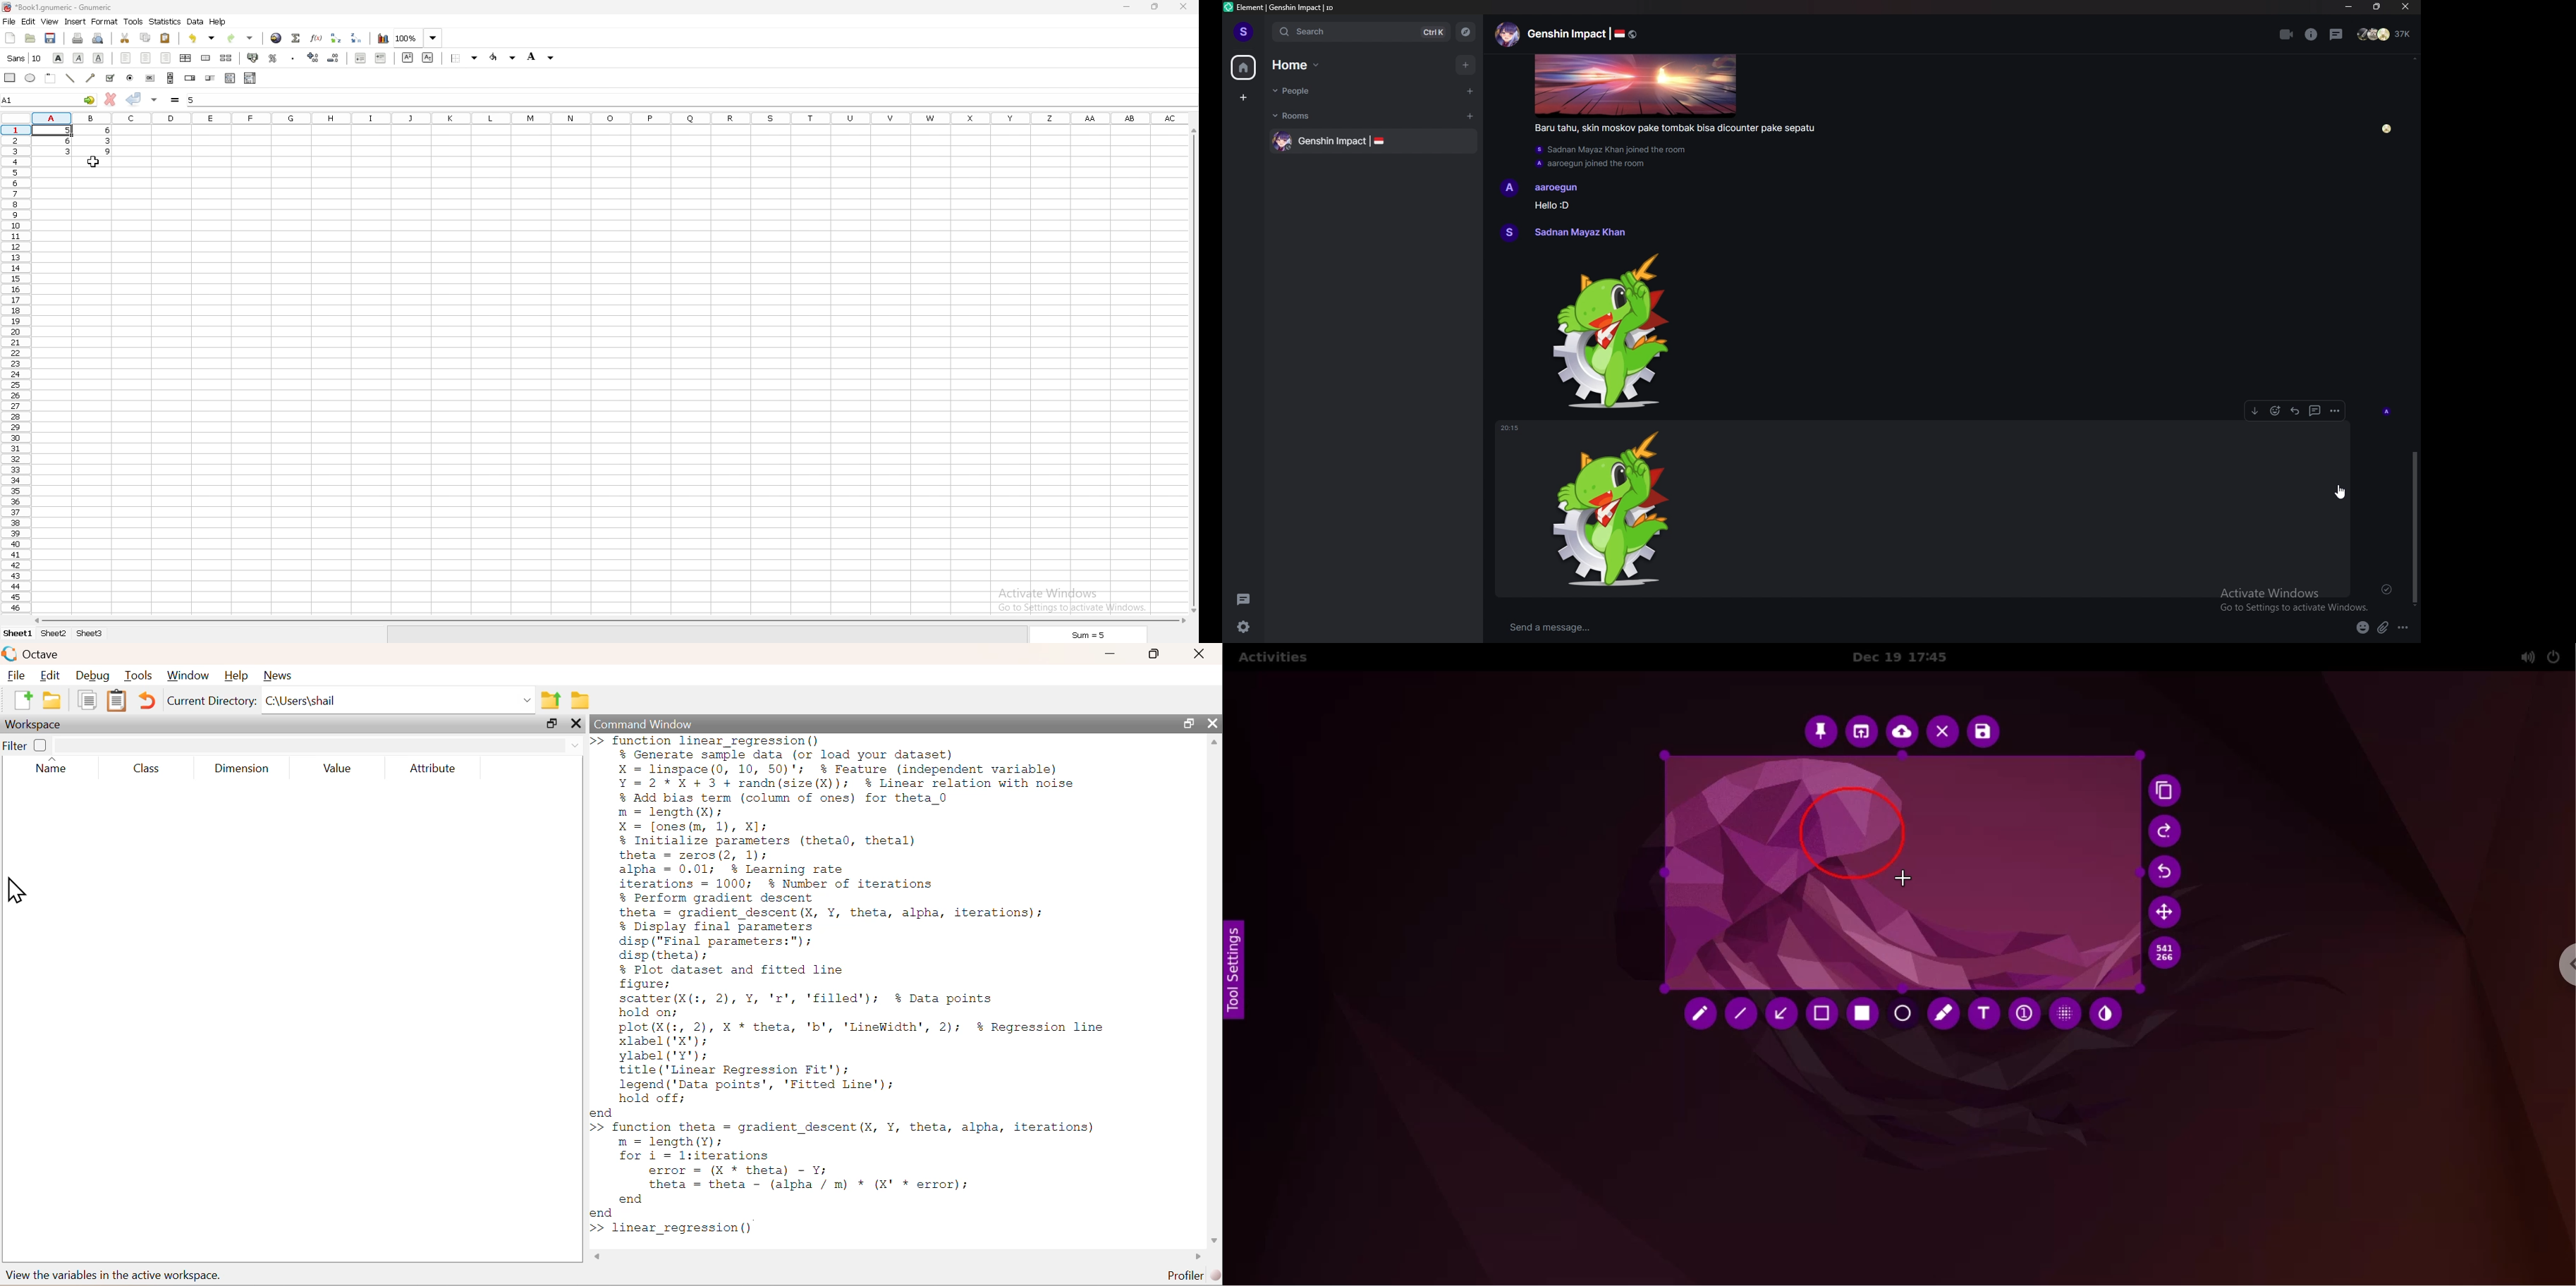  I want to click on print preview, so click(99, 37).